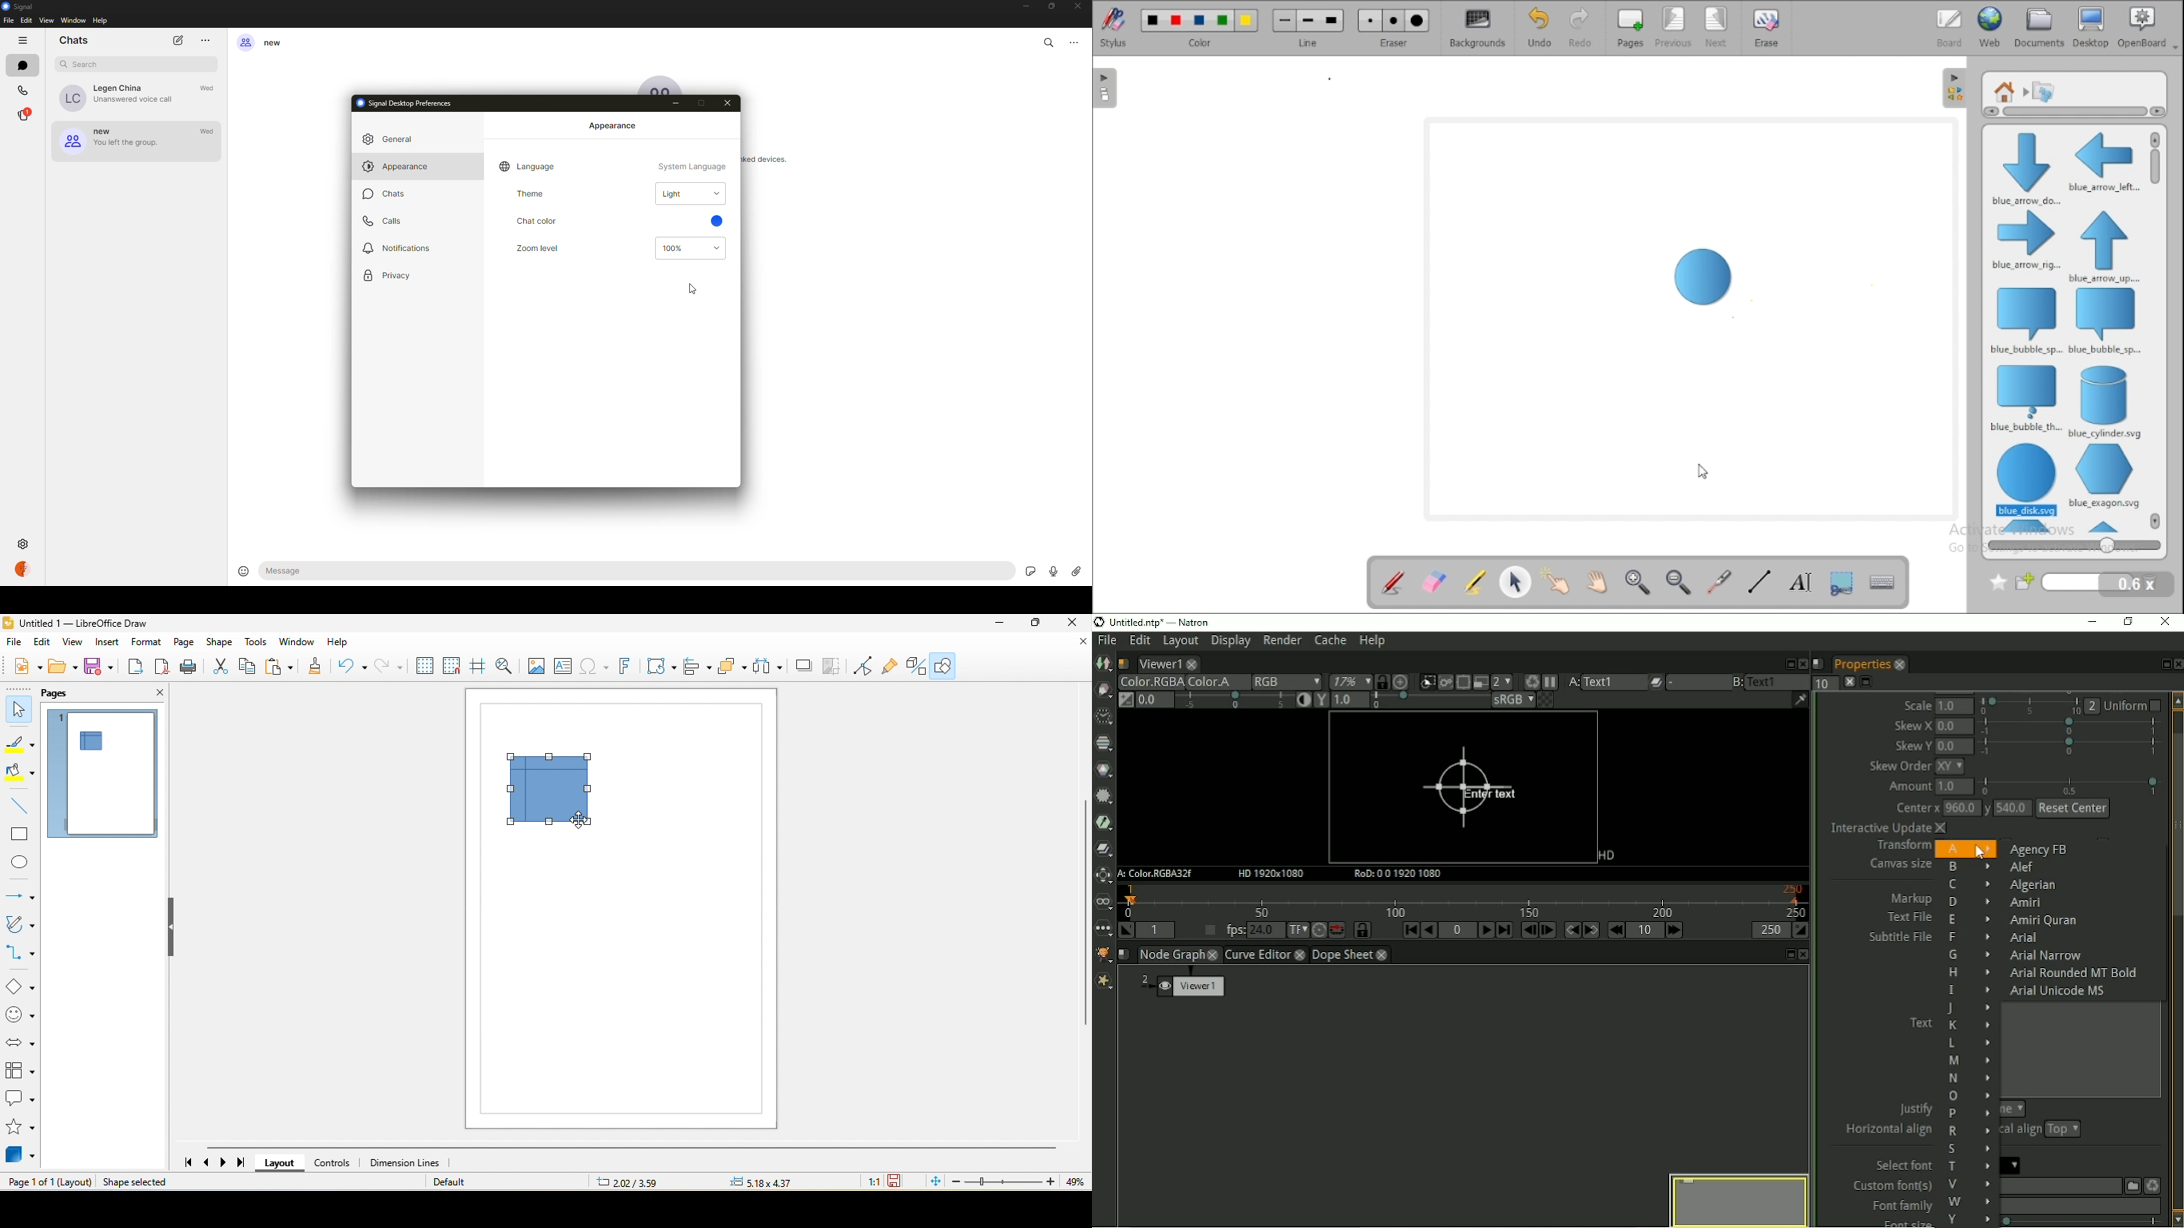 This screenshot has height=1232, width=2184. What do you see at coordinates (21, 1070) in the screenshot?
I see `select option` at bounding box center [21, 1070].